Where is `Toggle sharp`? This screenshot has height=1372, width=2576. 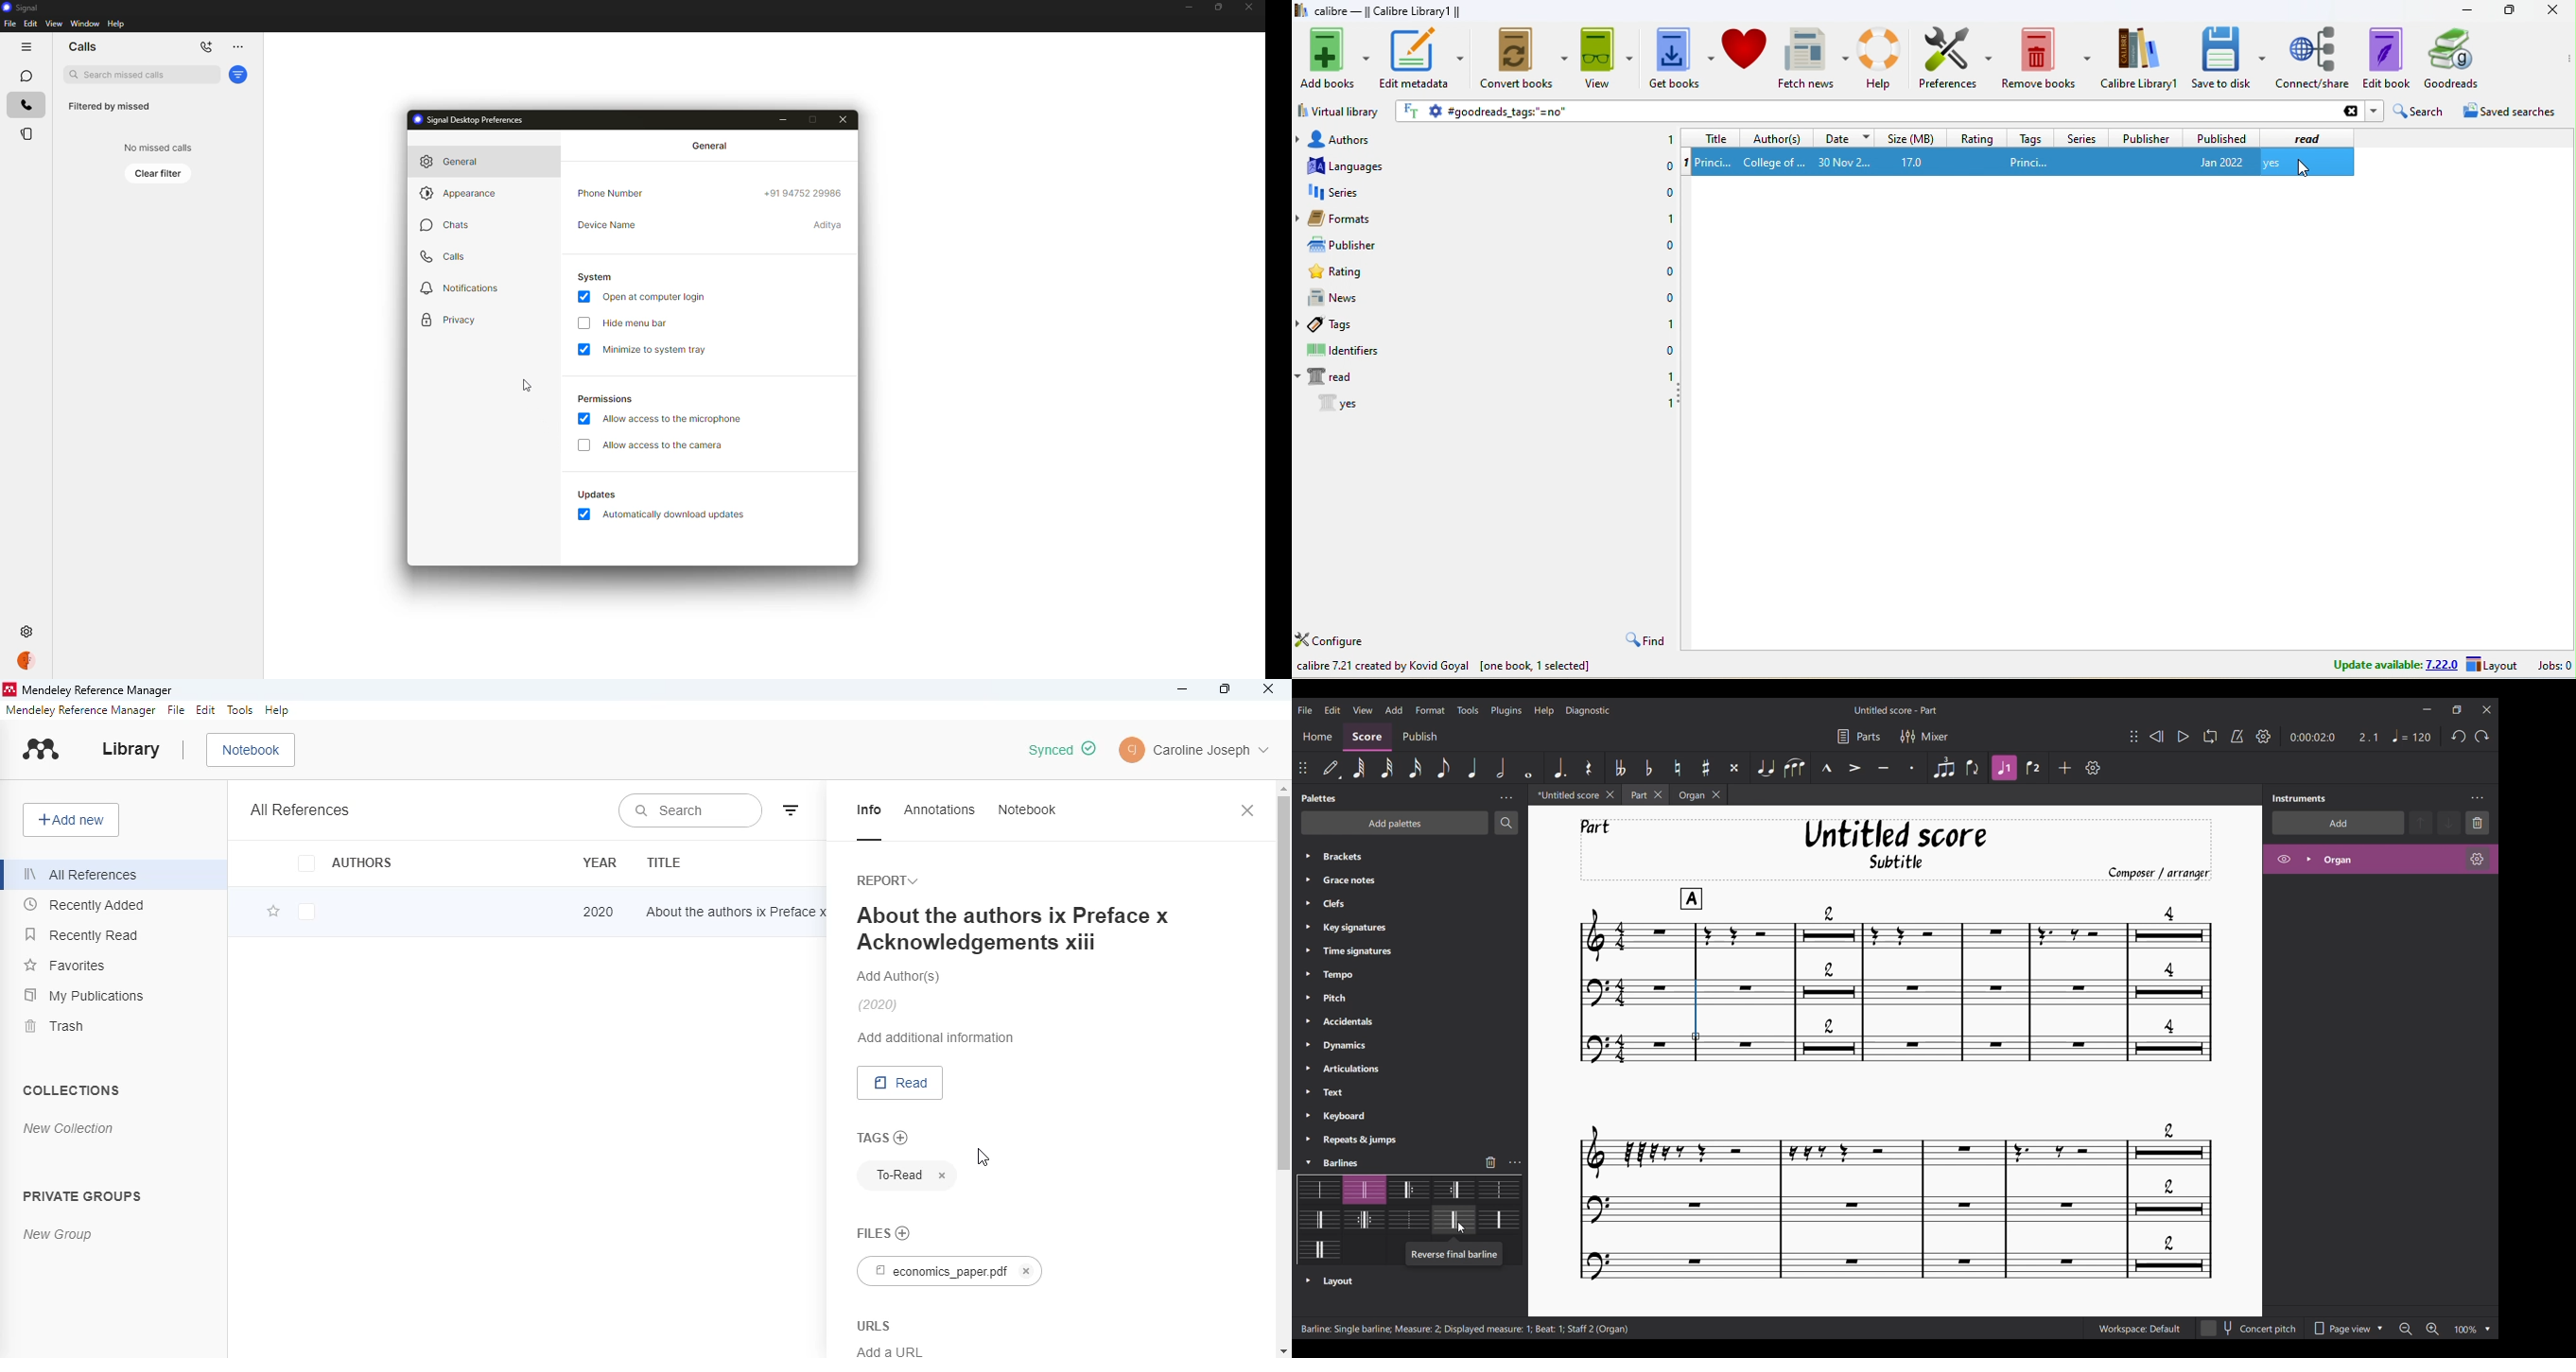
Toggle sharp is located at coordinates (1706, 768).